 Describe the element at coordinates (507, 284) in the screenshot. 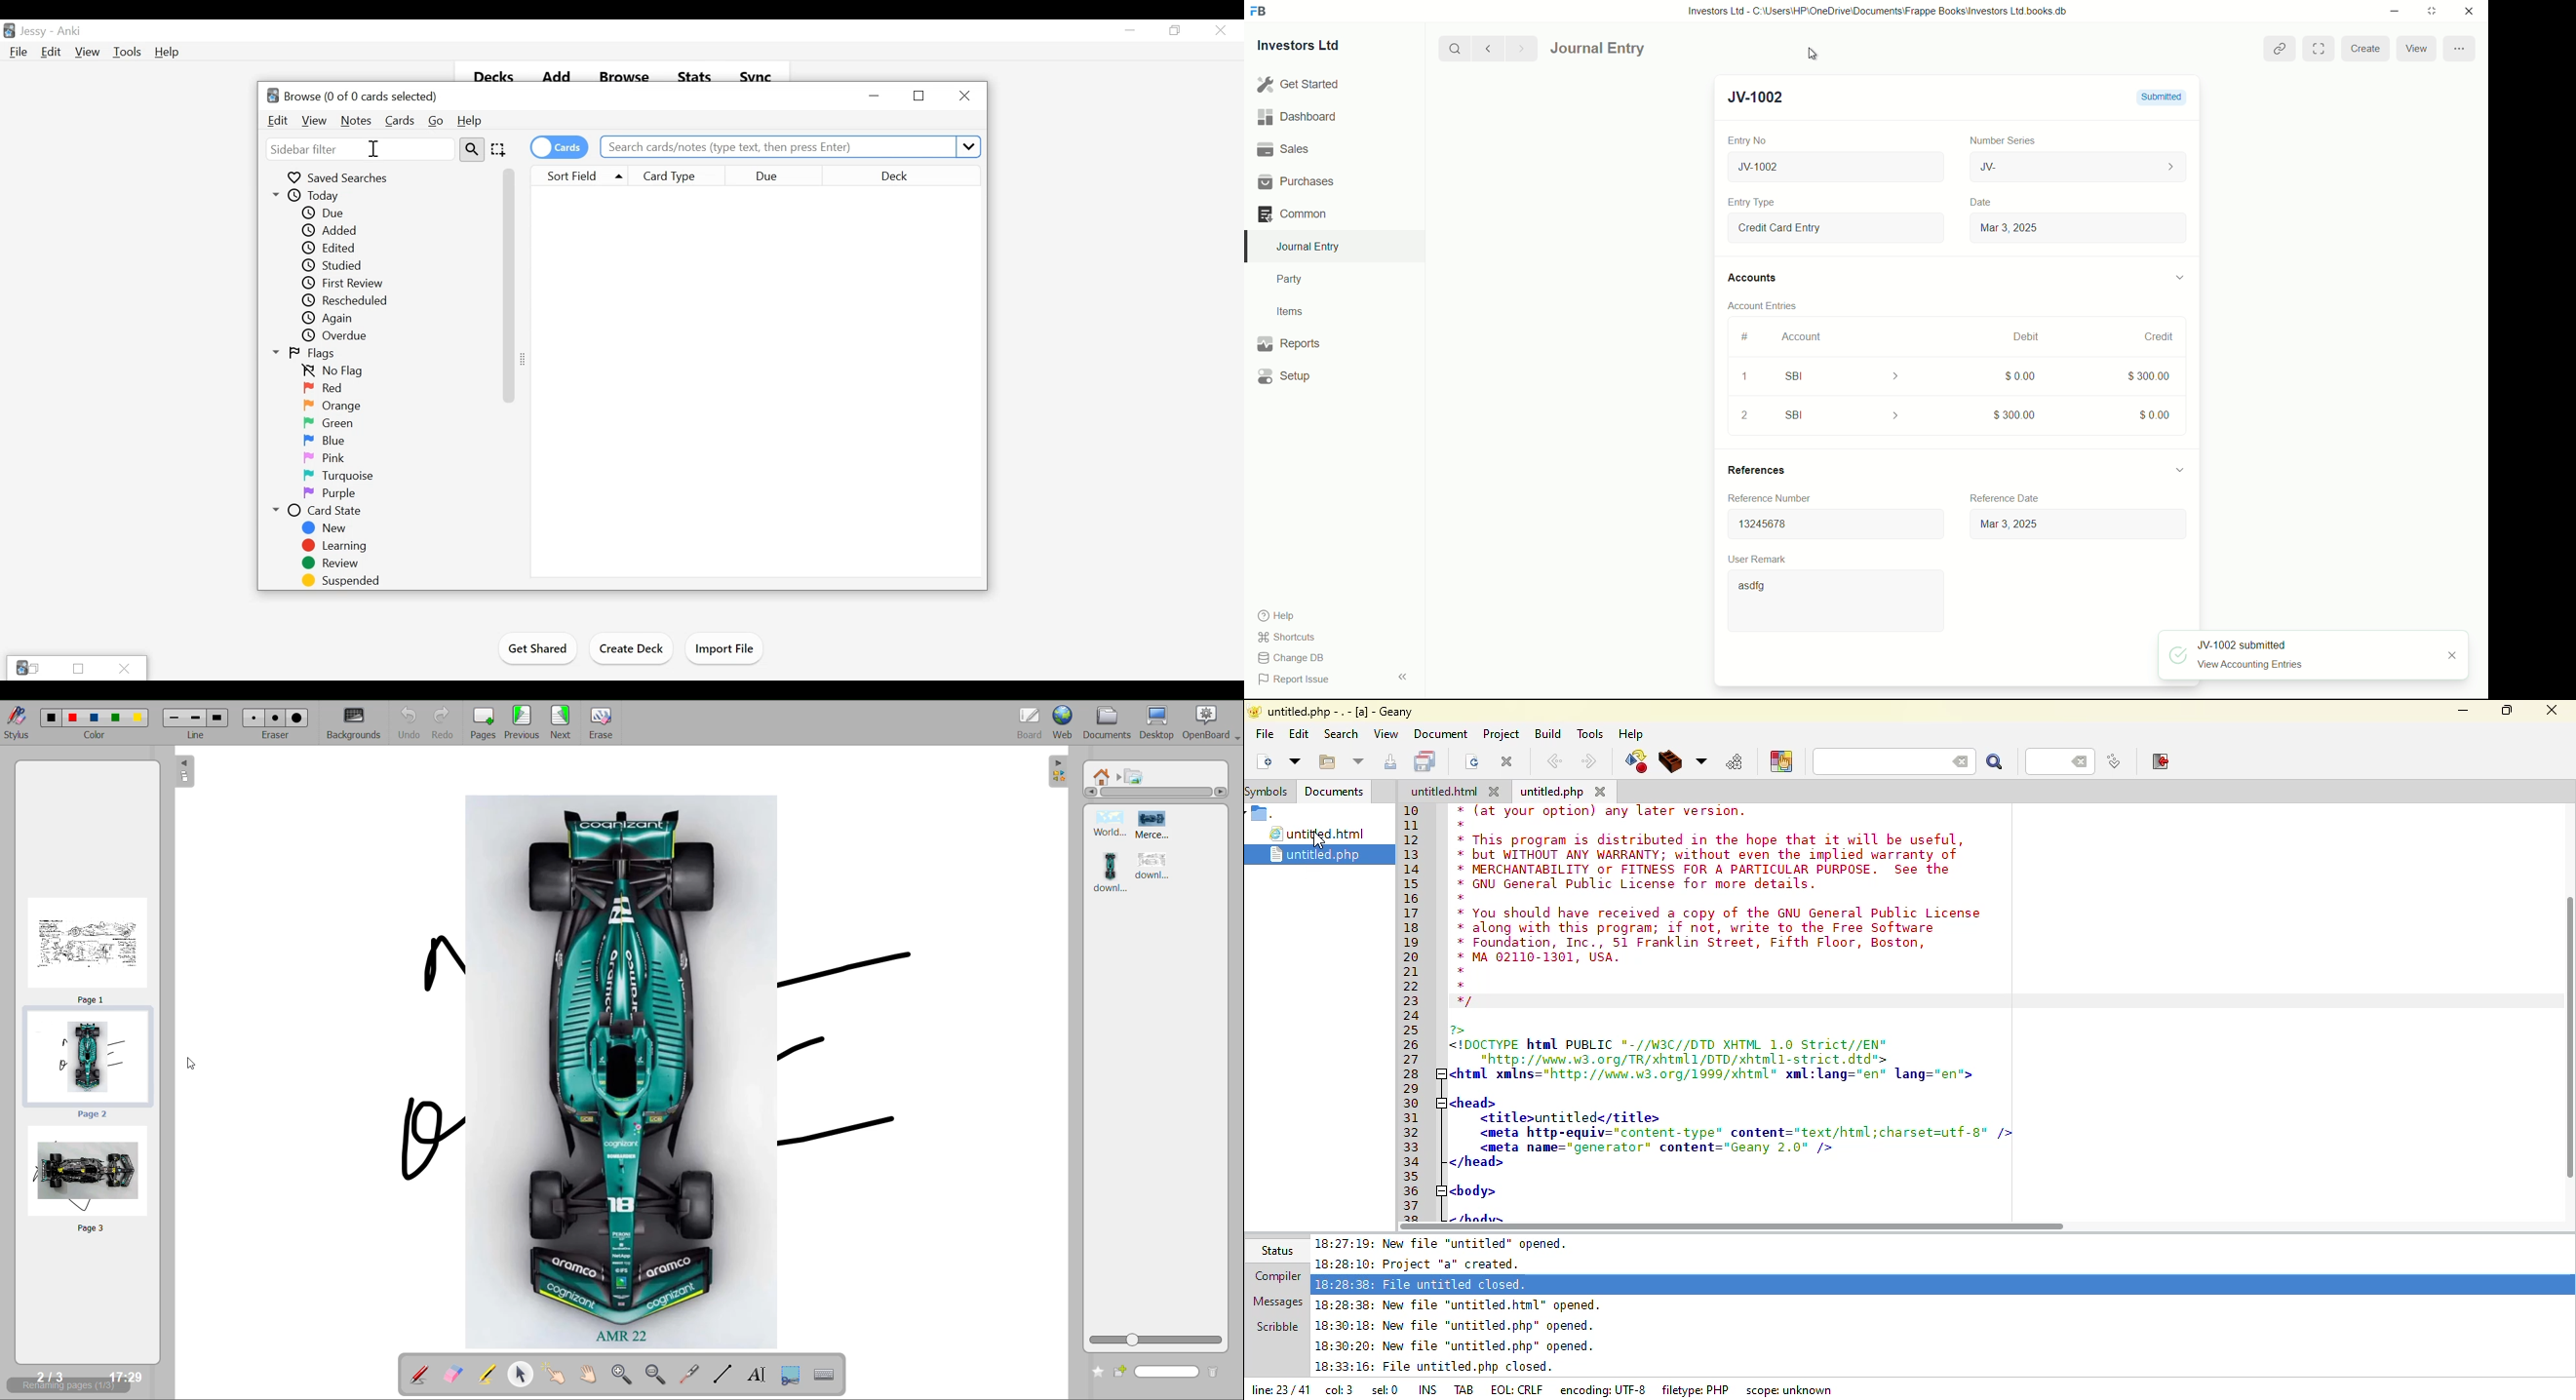

I see `Vertical Scroll bar` at that location.